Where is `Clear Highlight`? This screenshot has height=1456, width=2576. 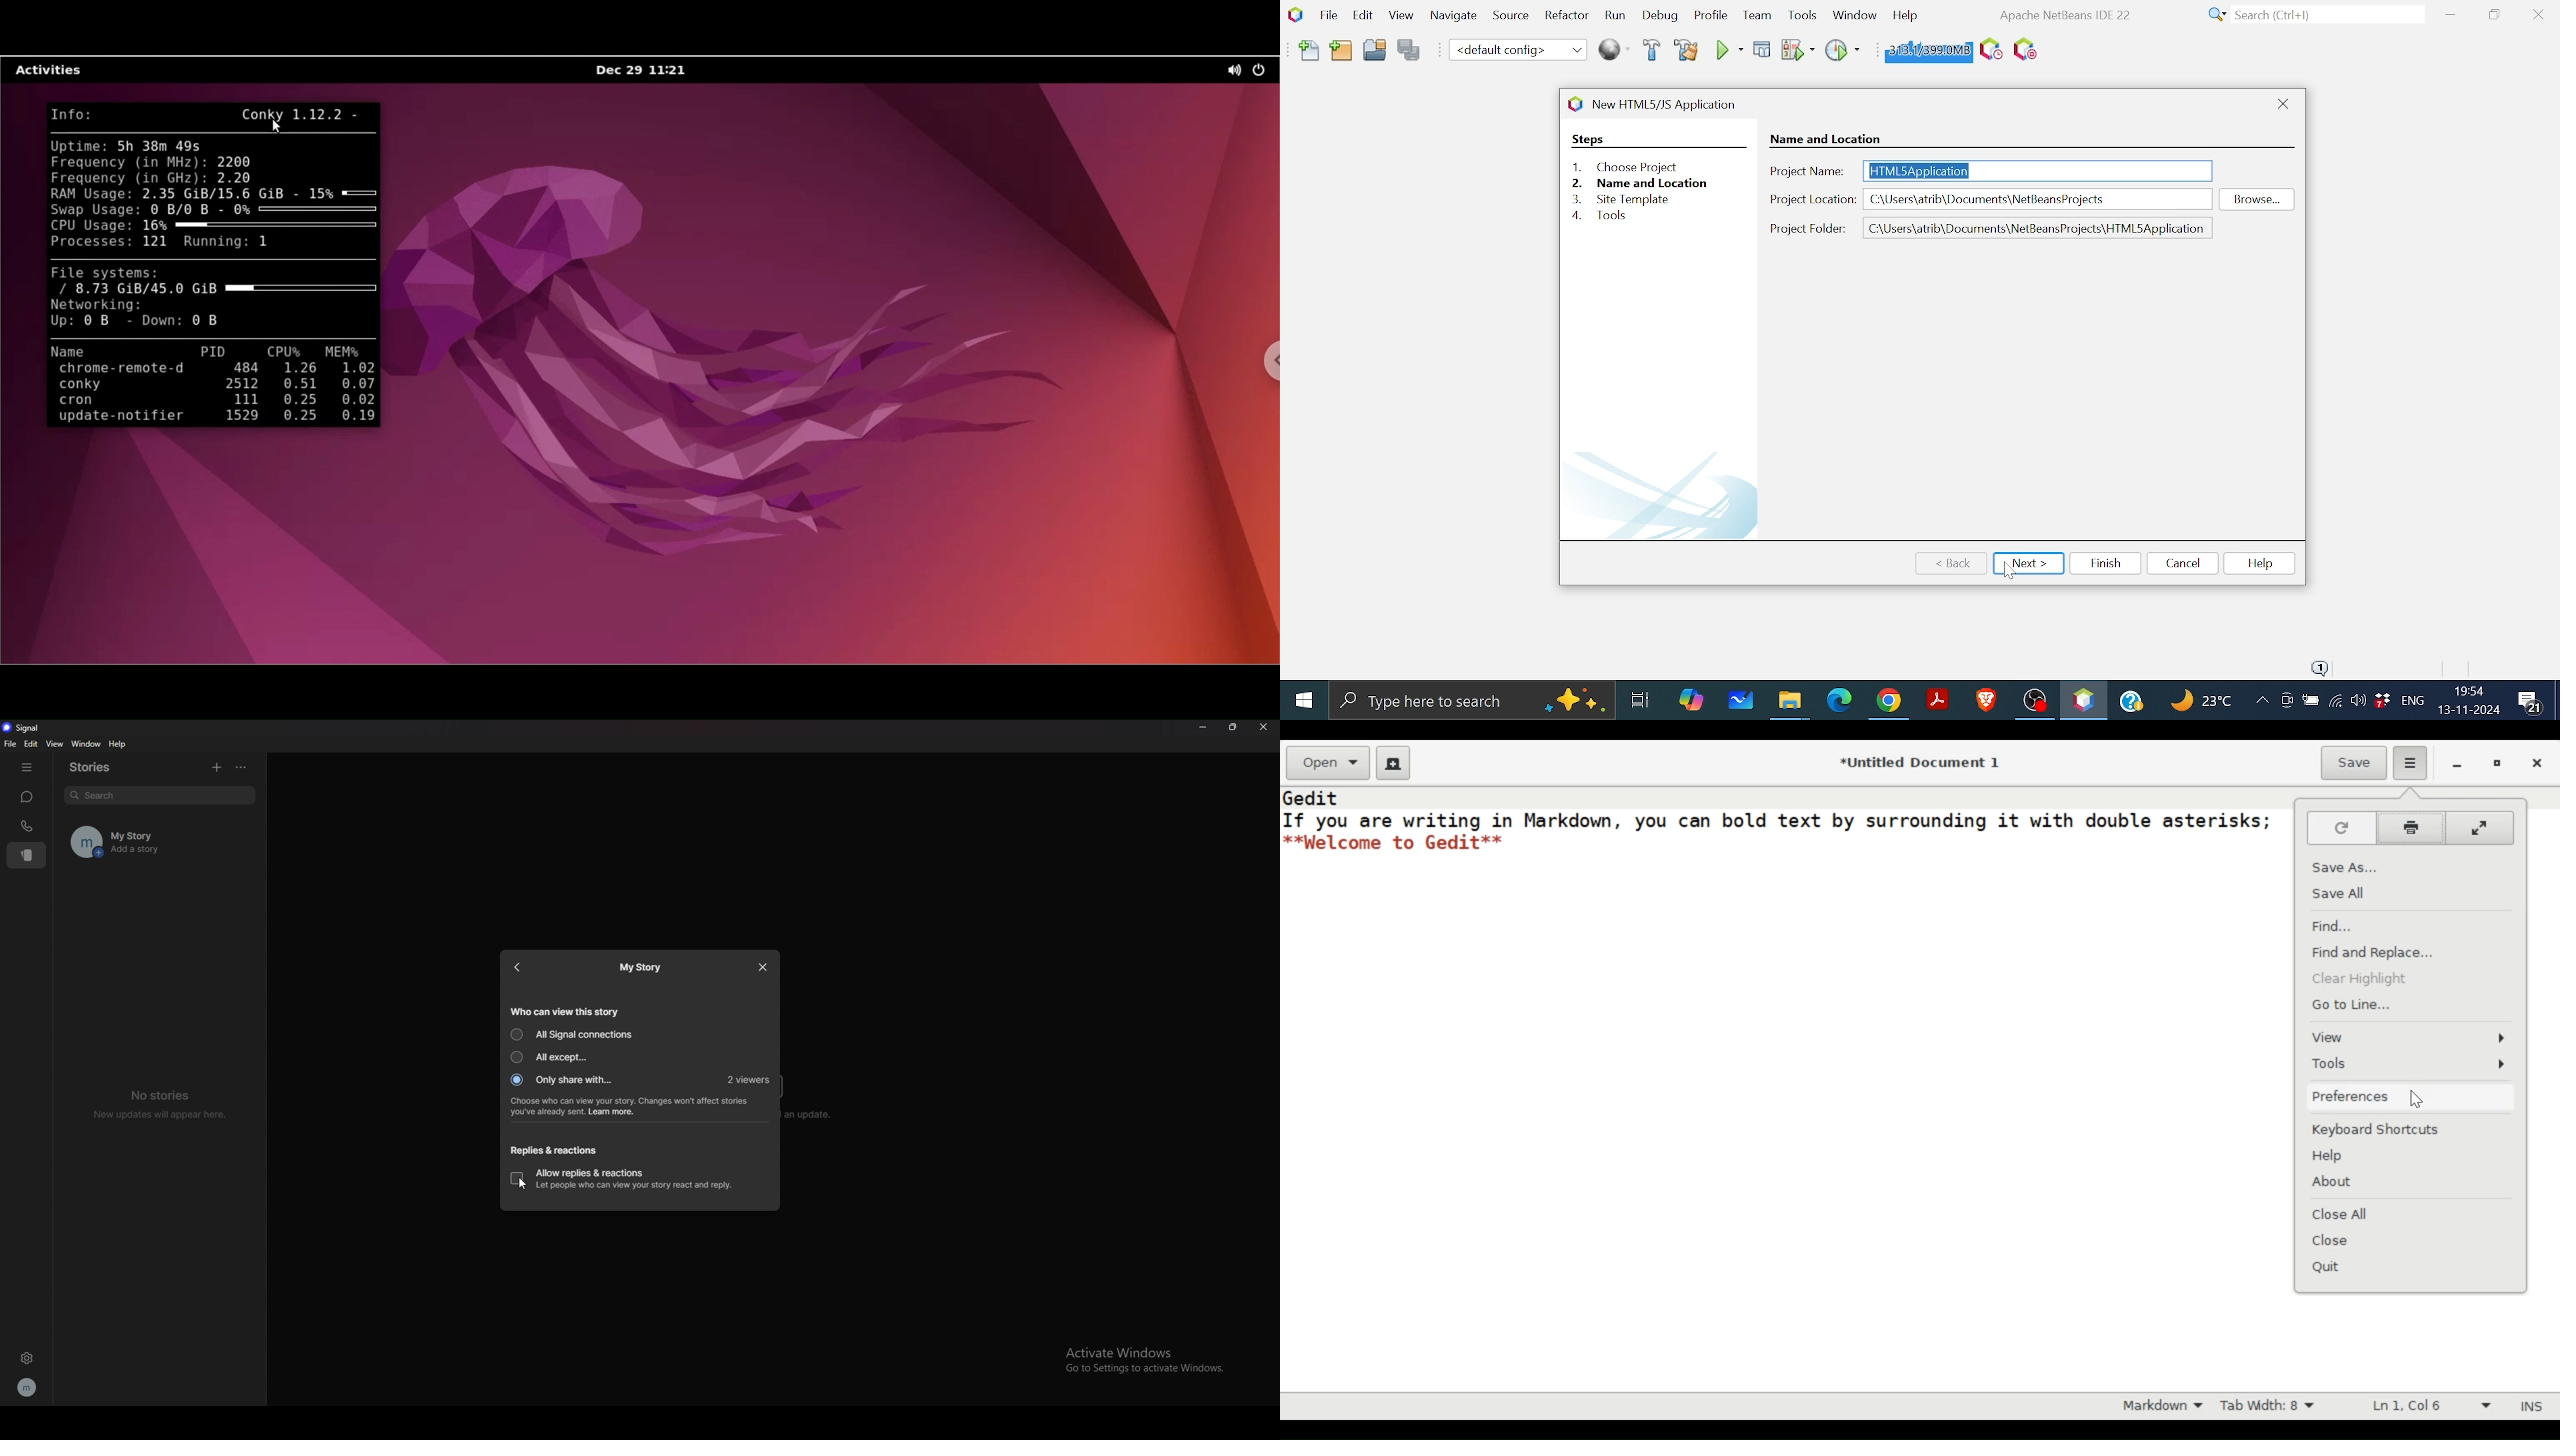
Clear Highlight is located at coordinates (2363, 979).